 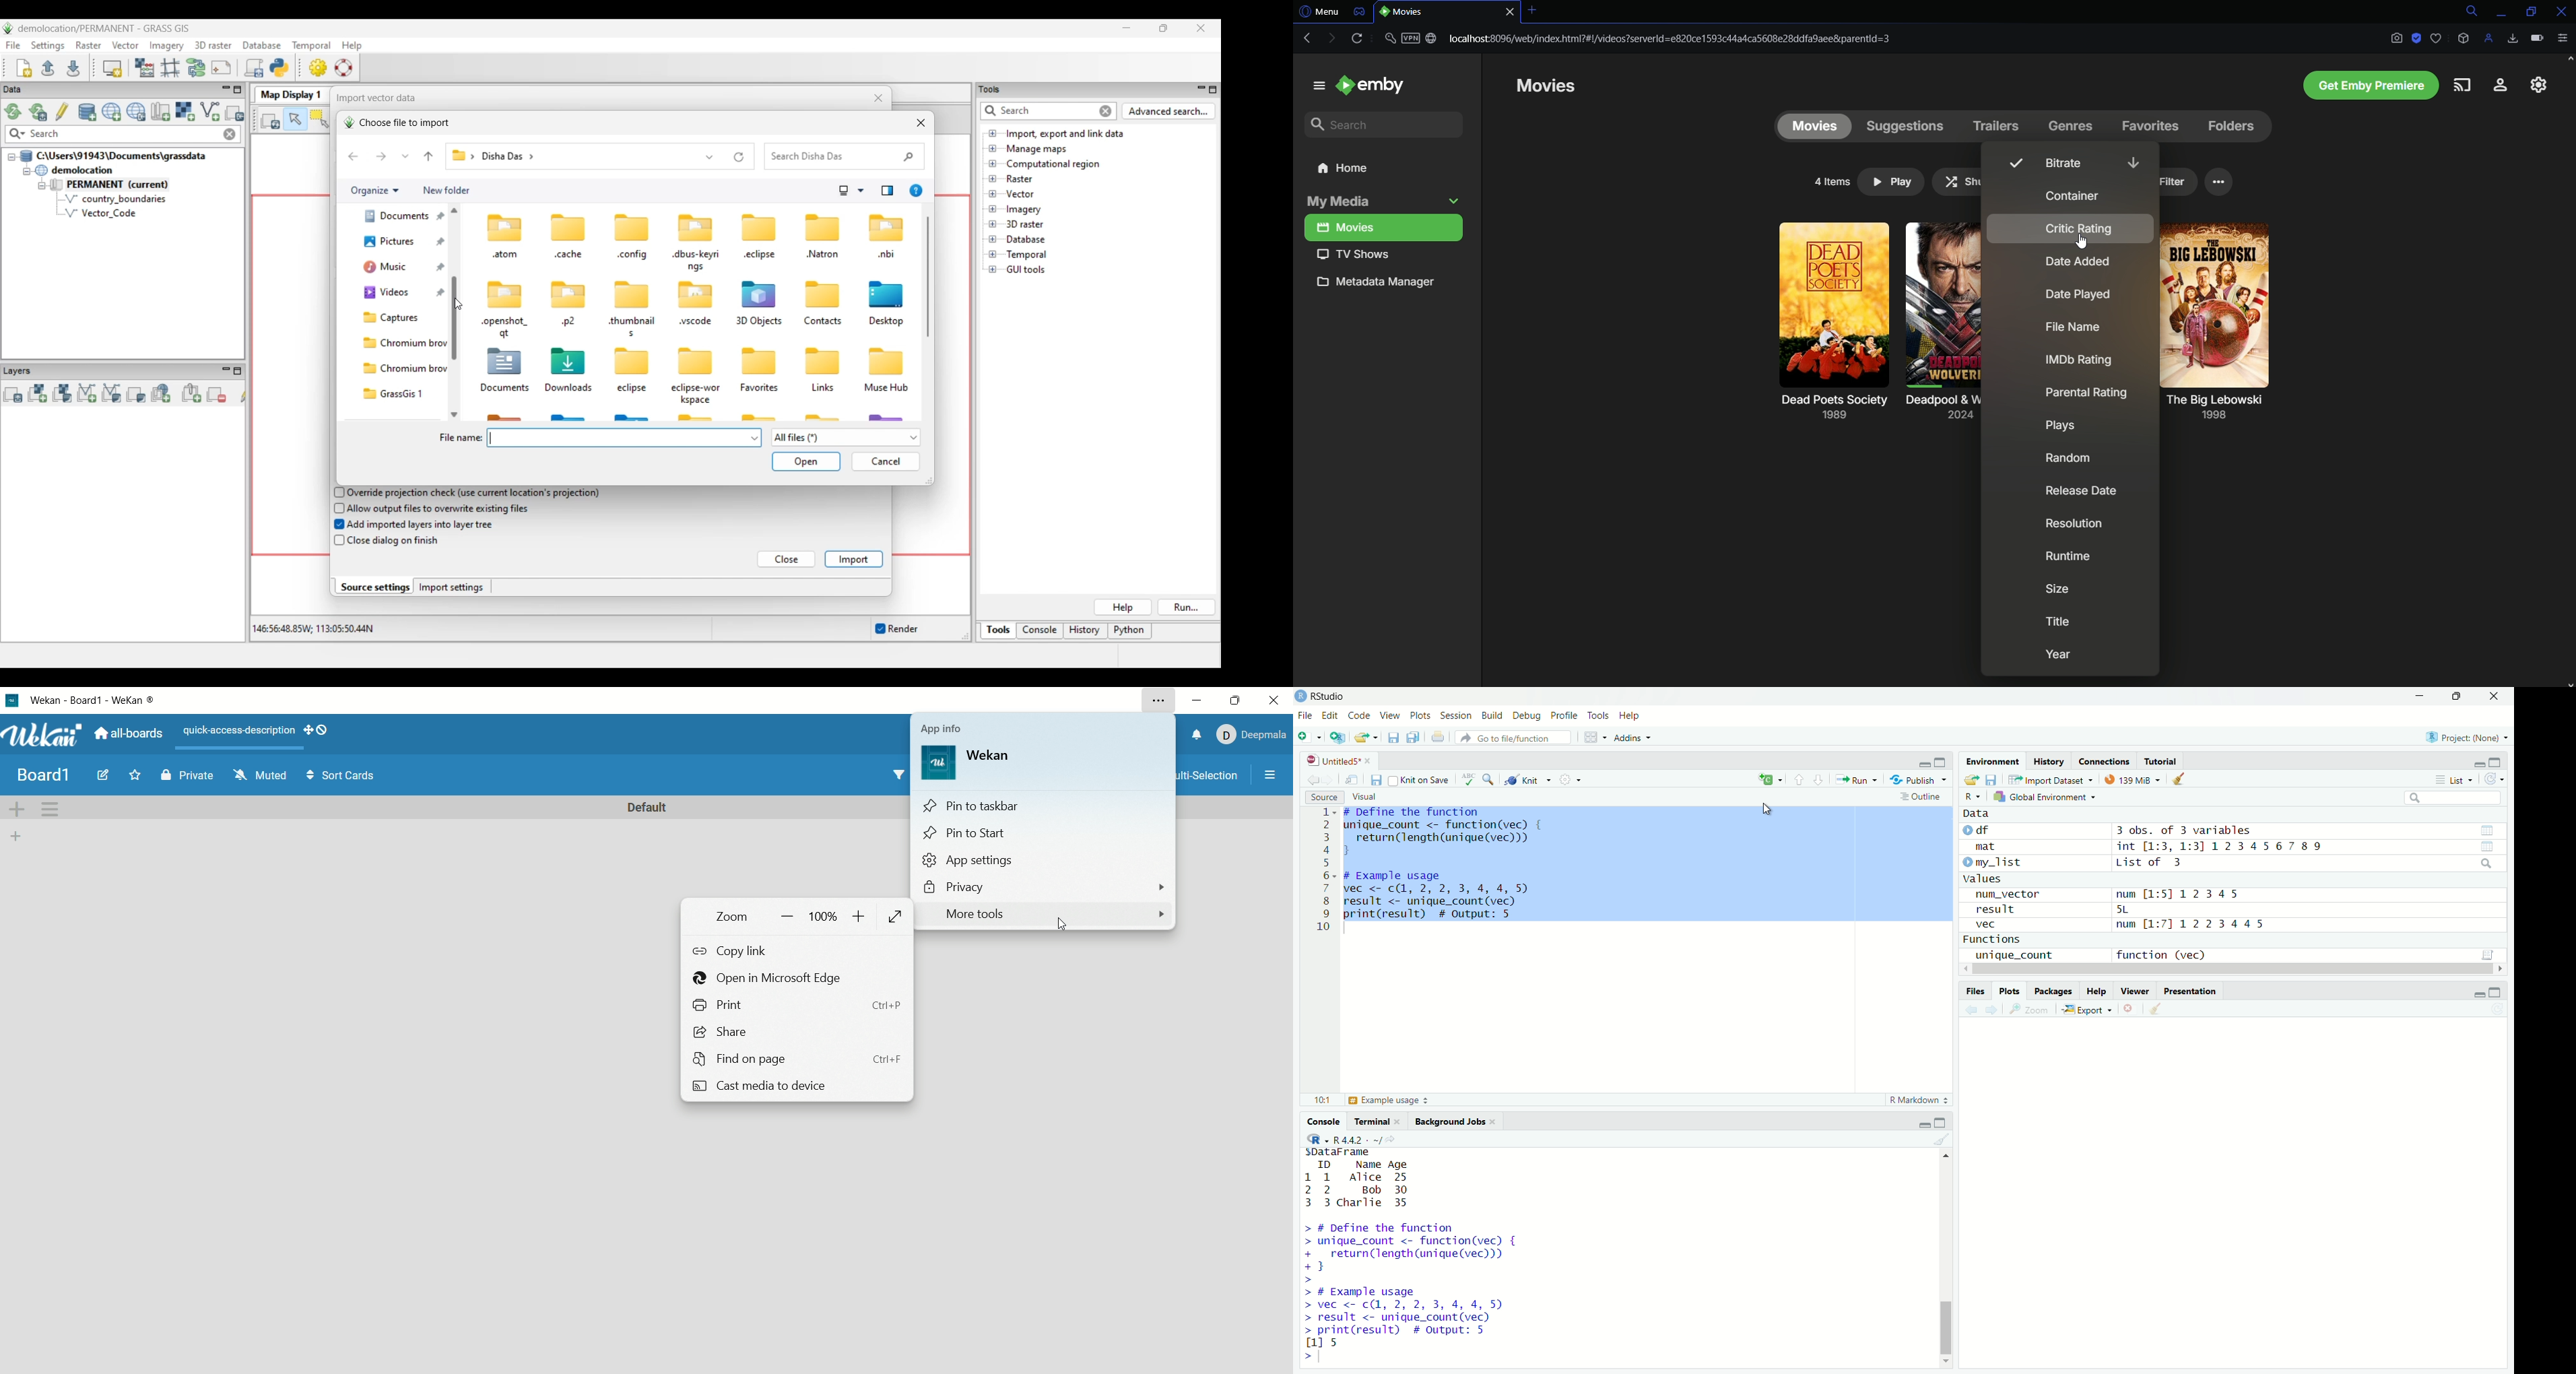 I want to click on Export, so click(x=2086, y=1010).